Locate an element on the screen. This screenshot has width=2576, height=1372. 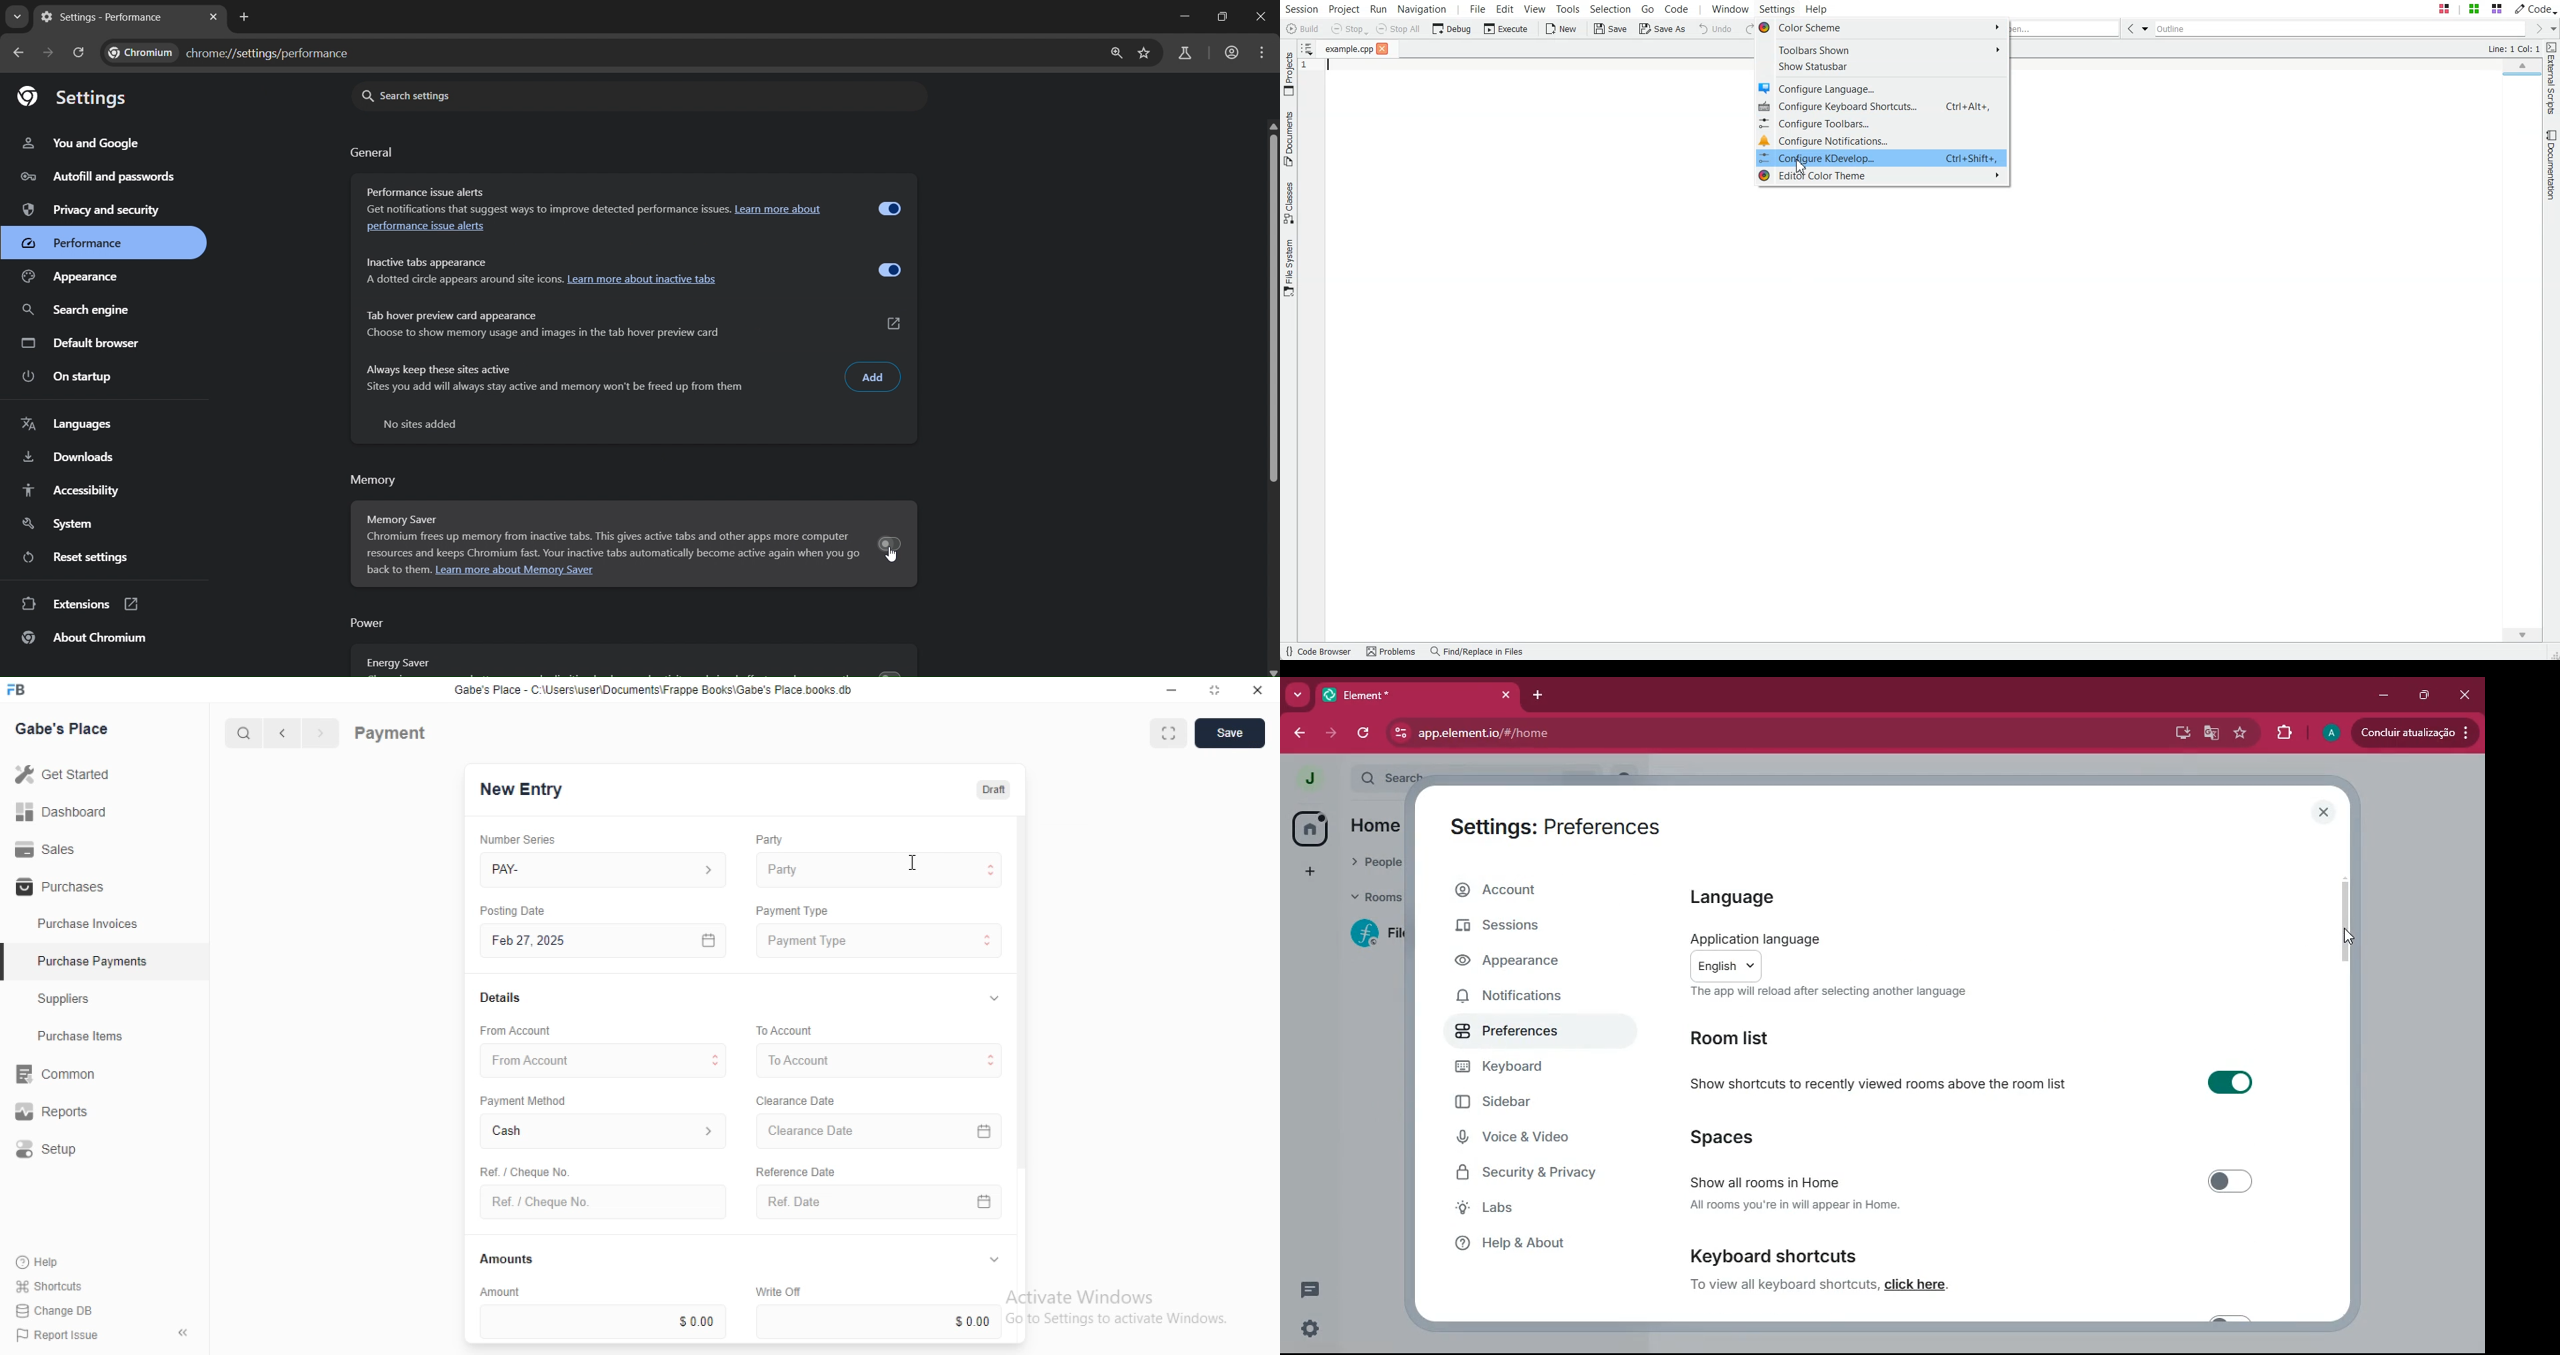
help is located at coordinates (1536, 1248).